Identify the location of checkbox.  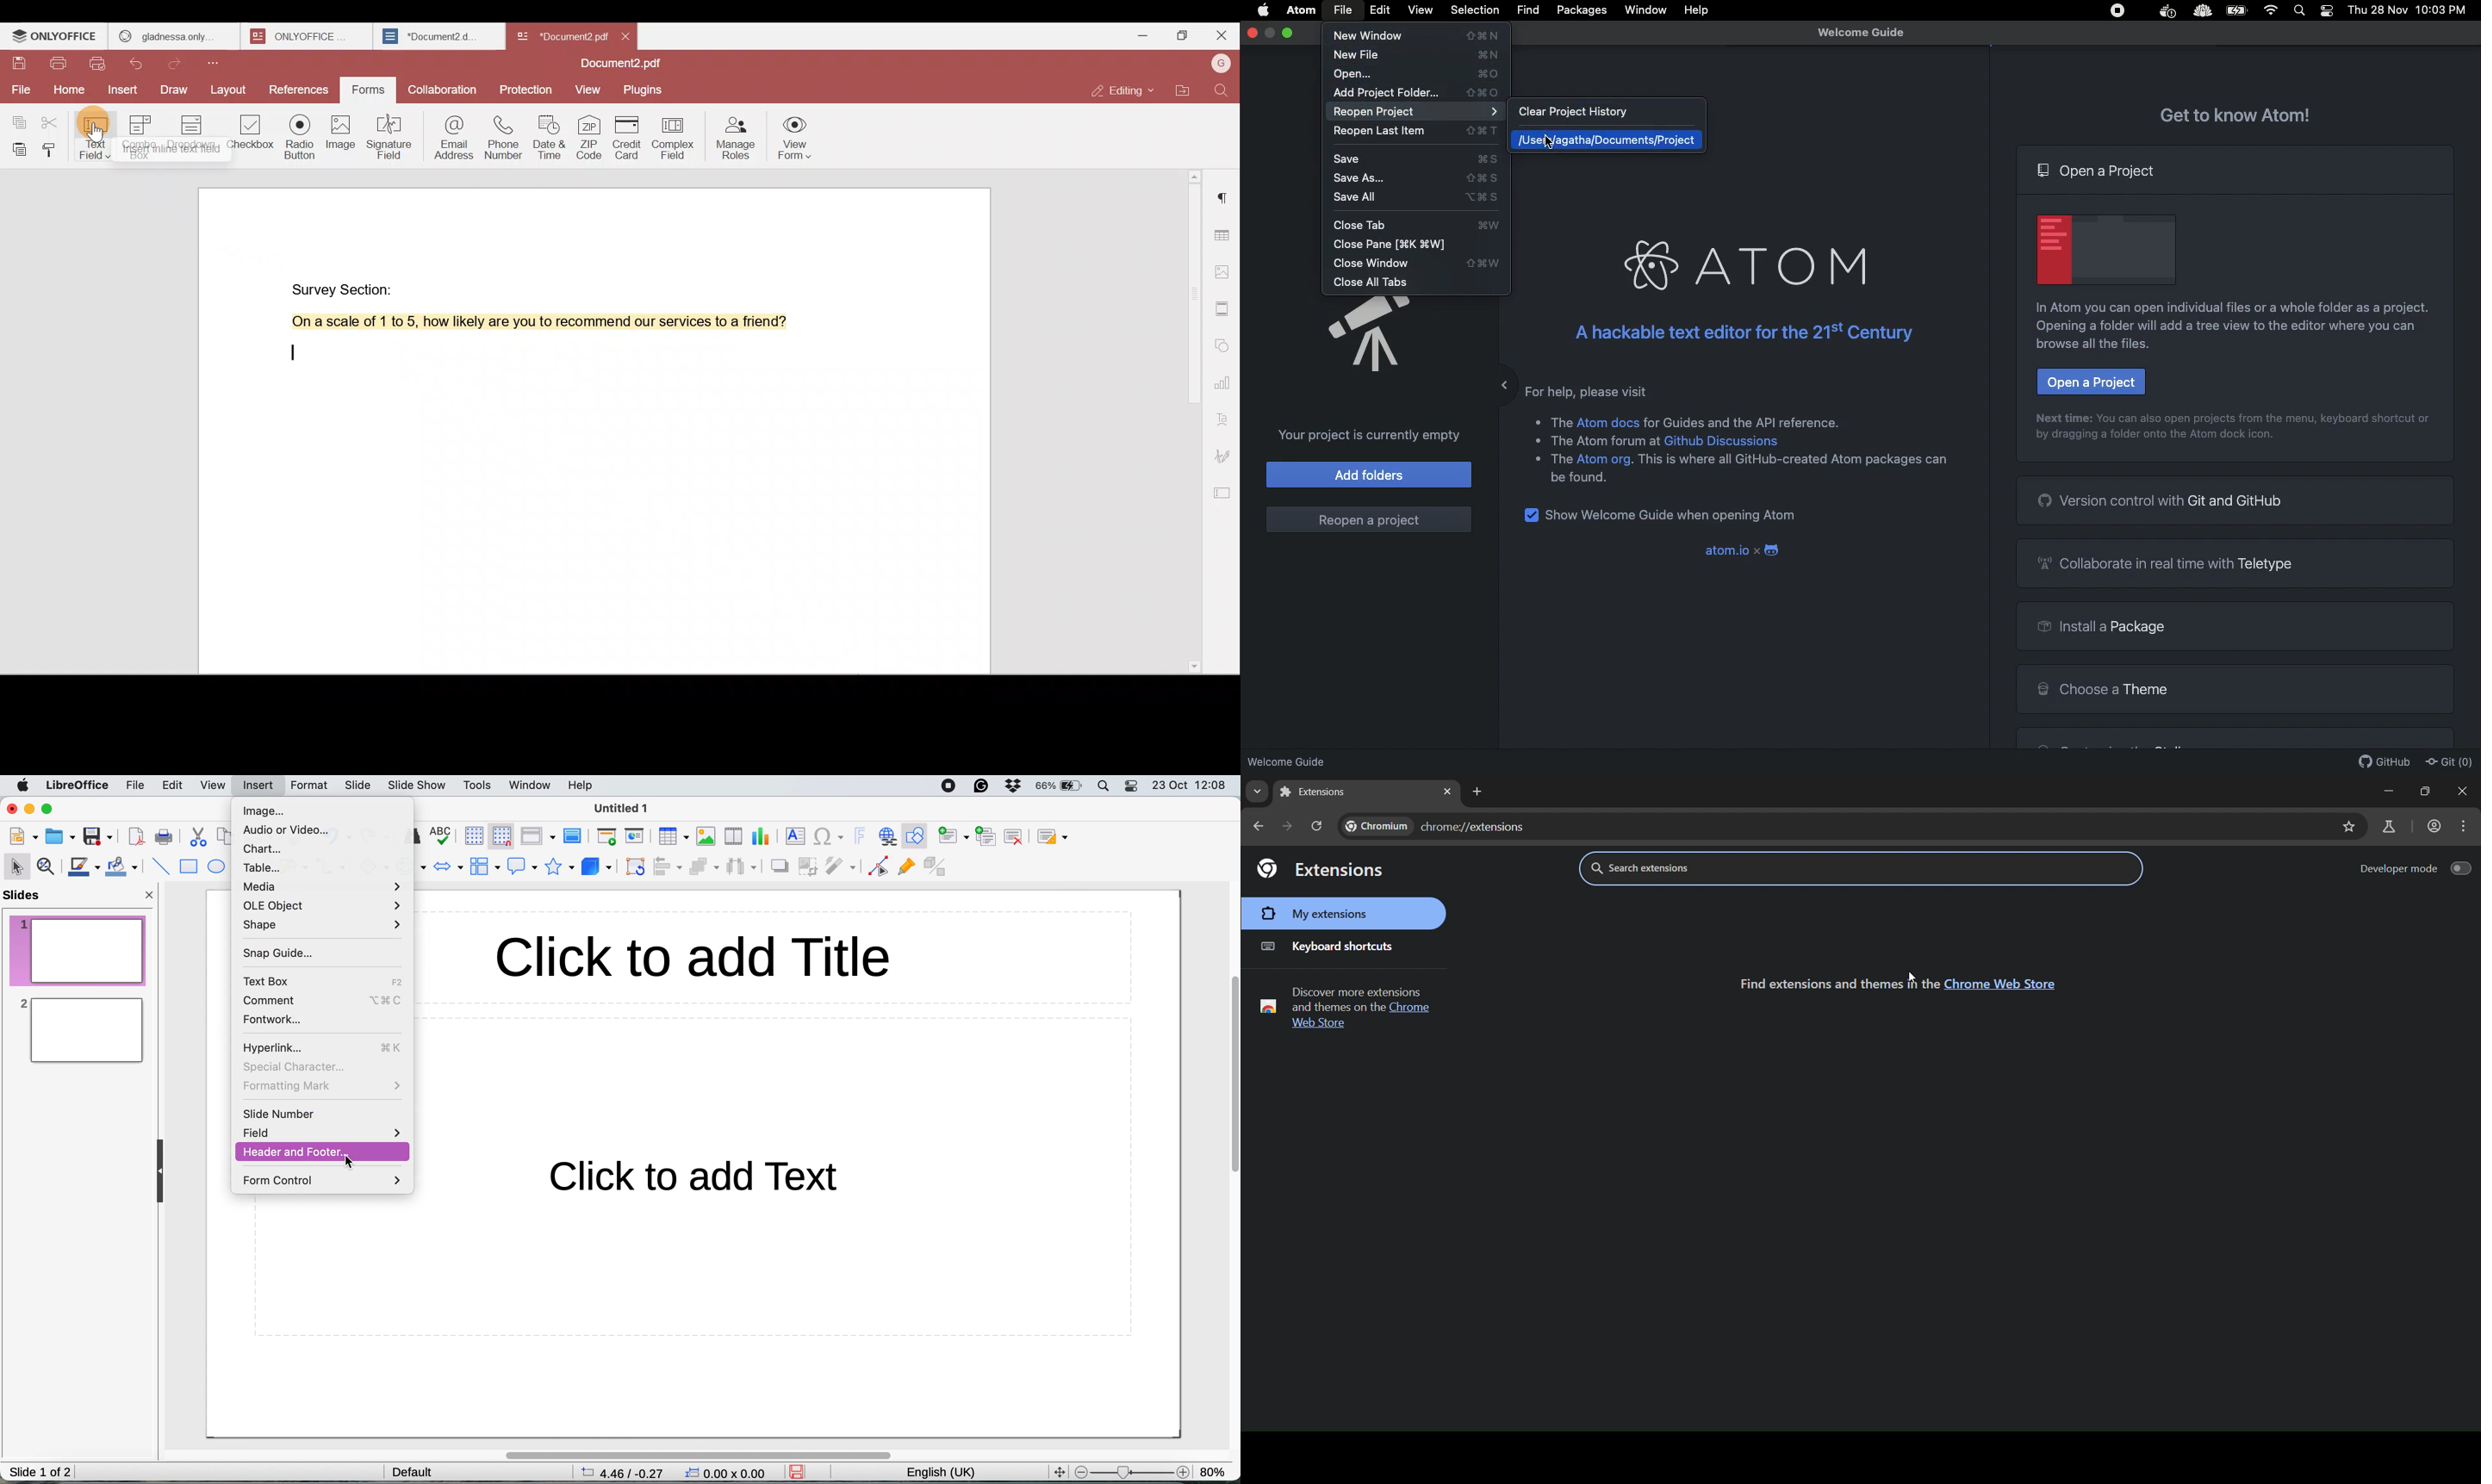
(1530, 516).